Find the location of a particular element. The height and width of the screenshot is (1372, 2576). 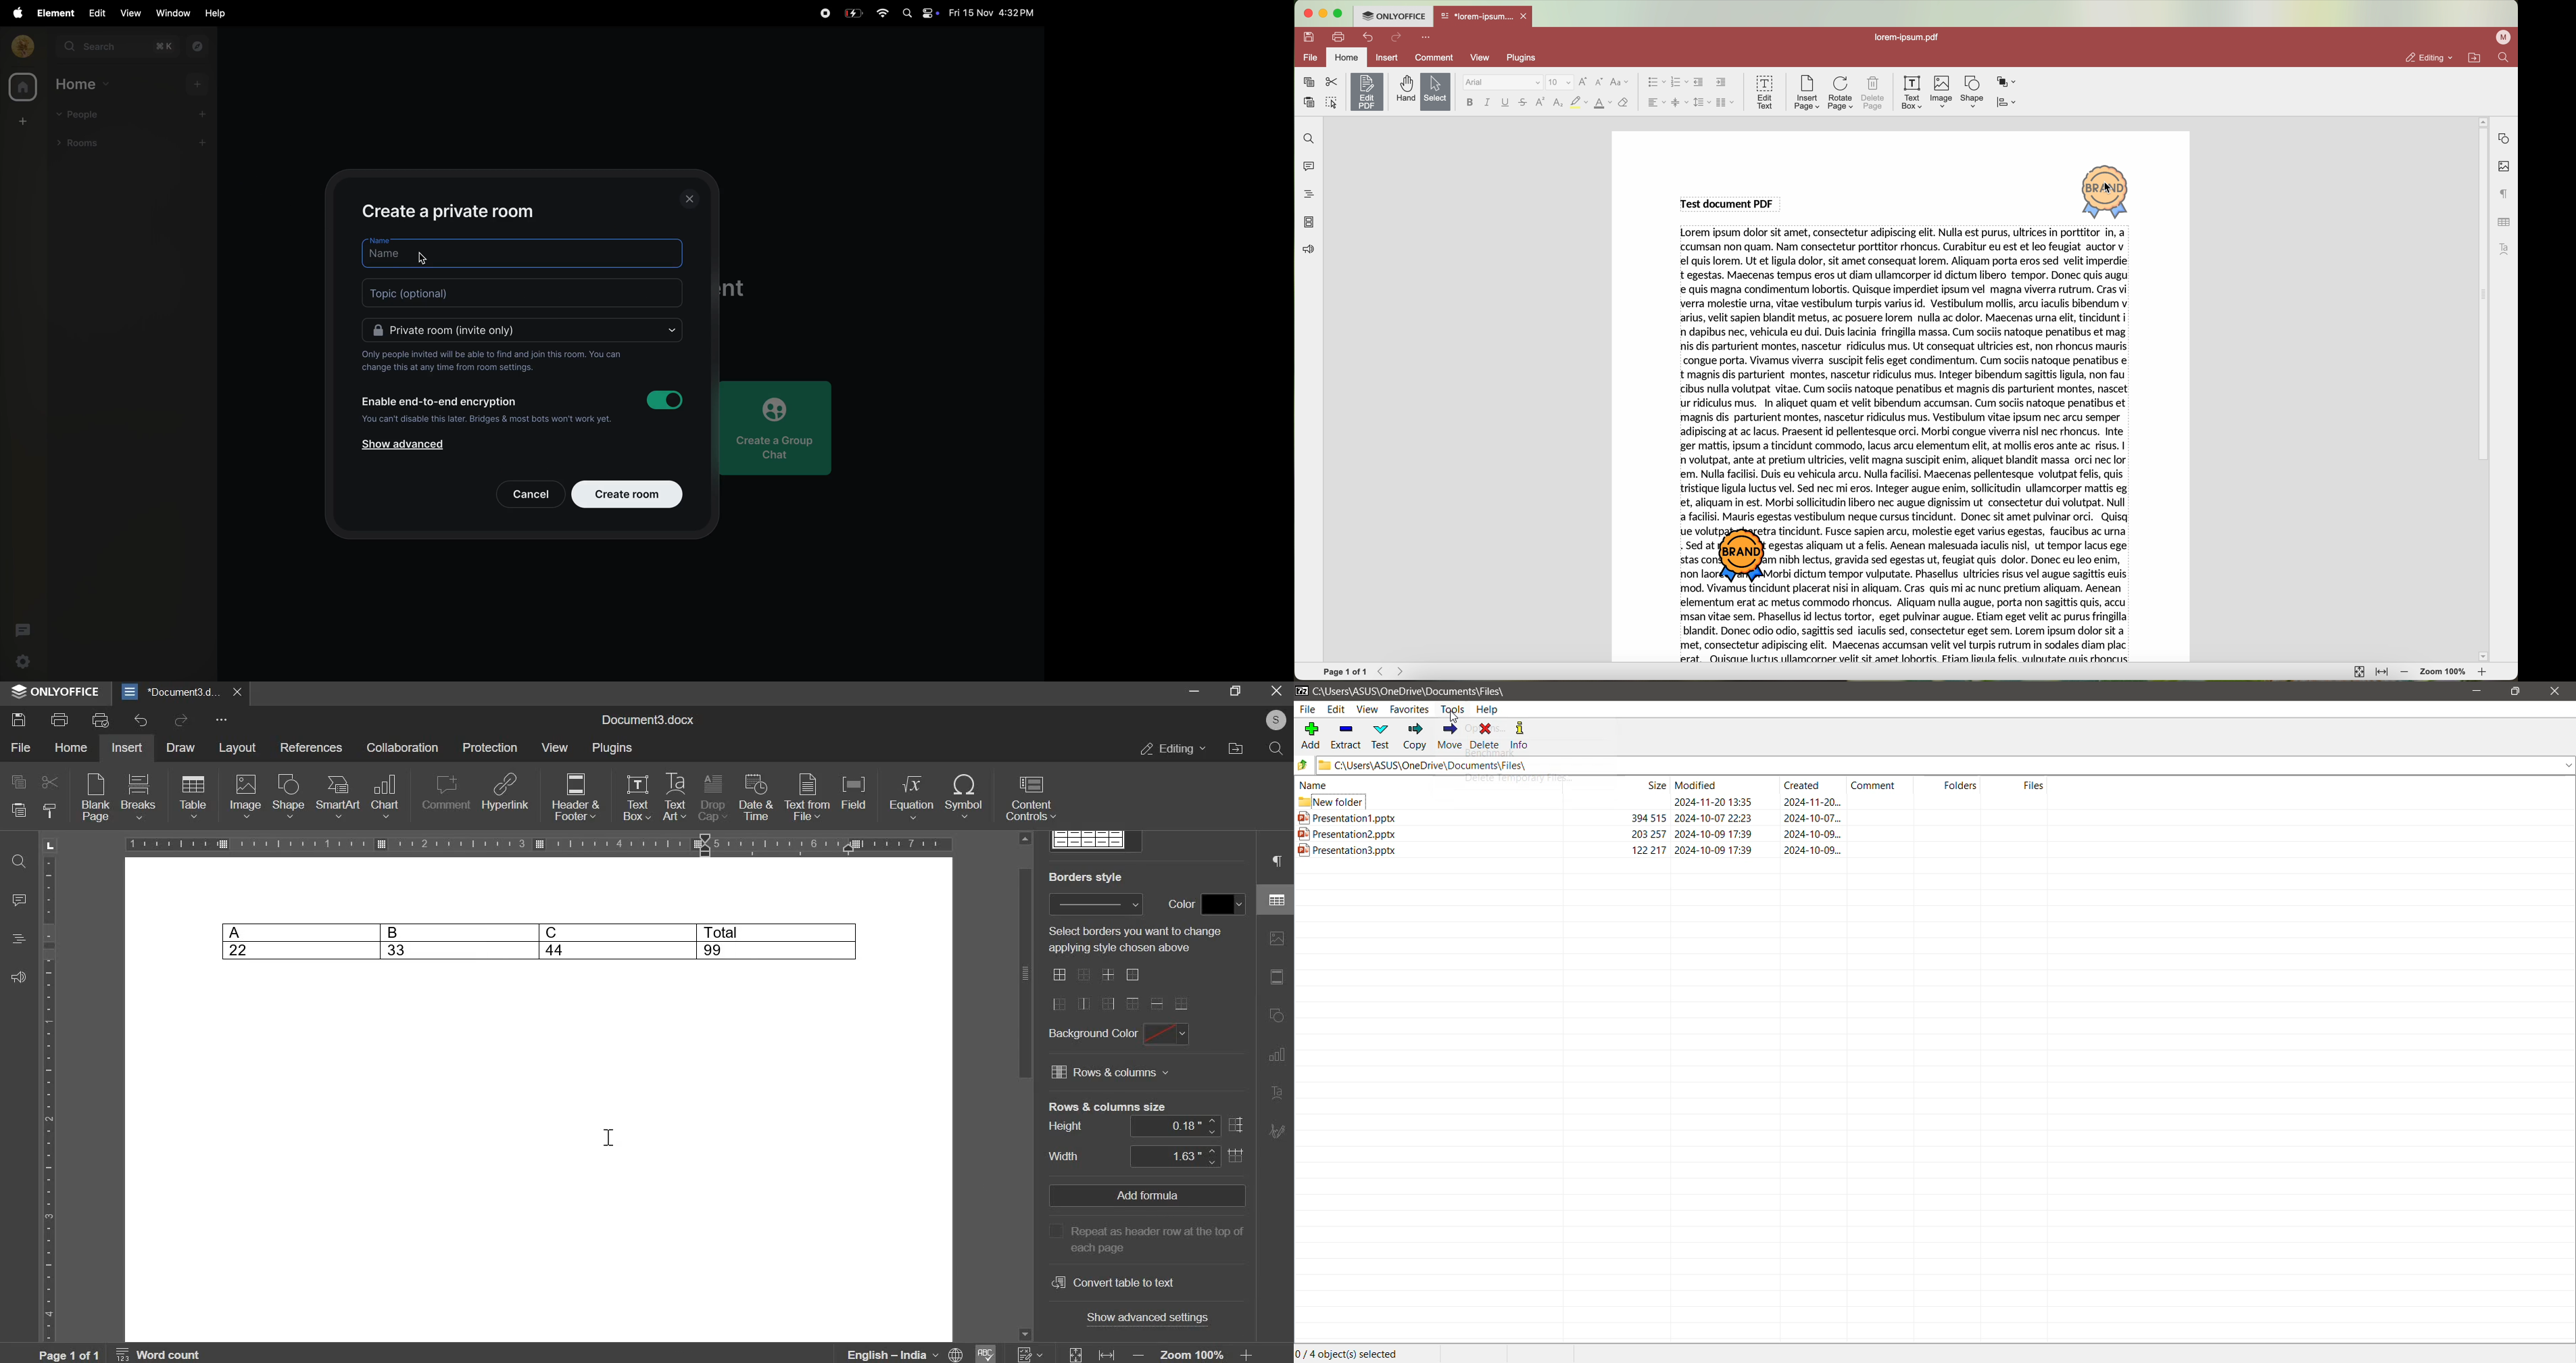

closing is located at coordinates (692, 198).